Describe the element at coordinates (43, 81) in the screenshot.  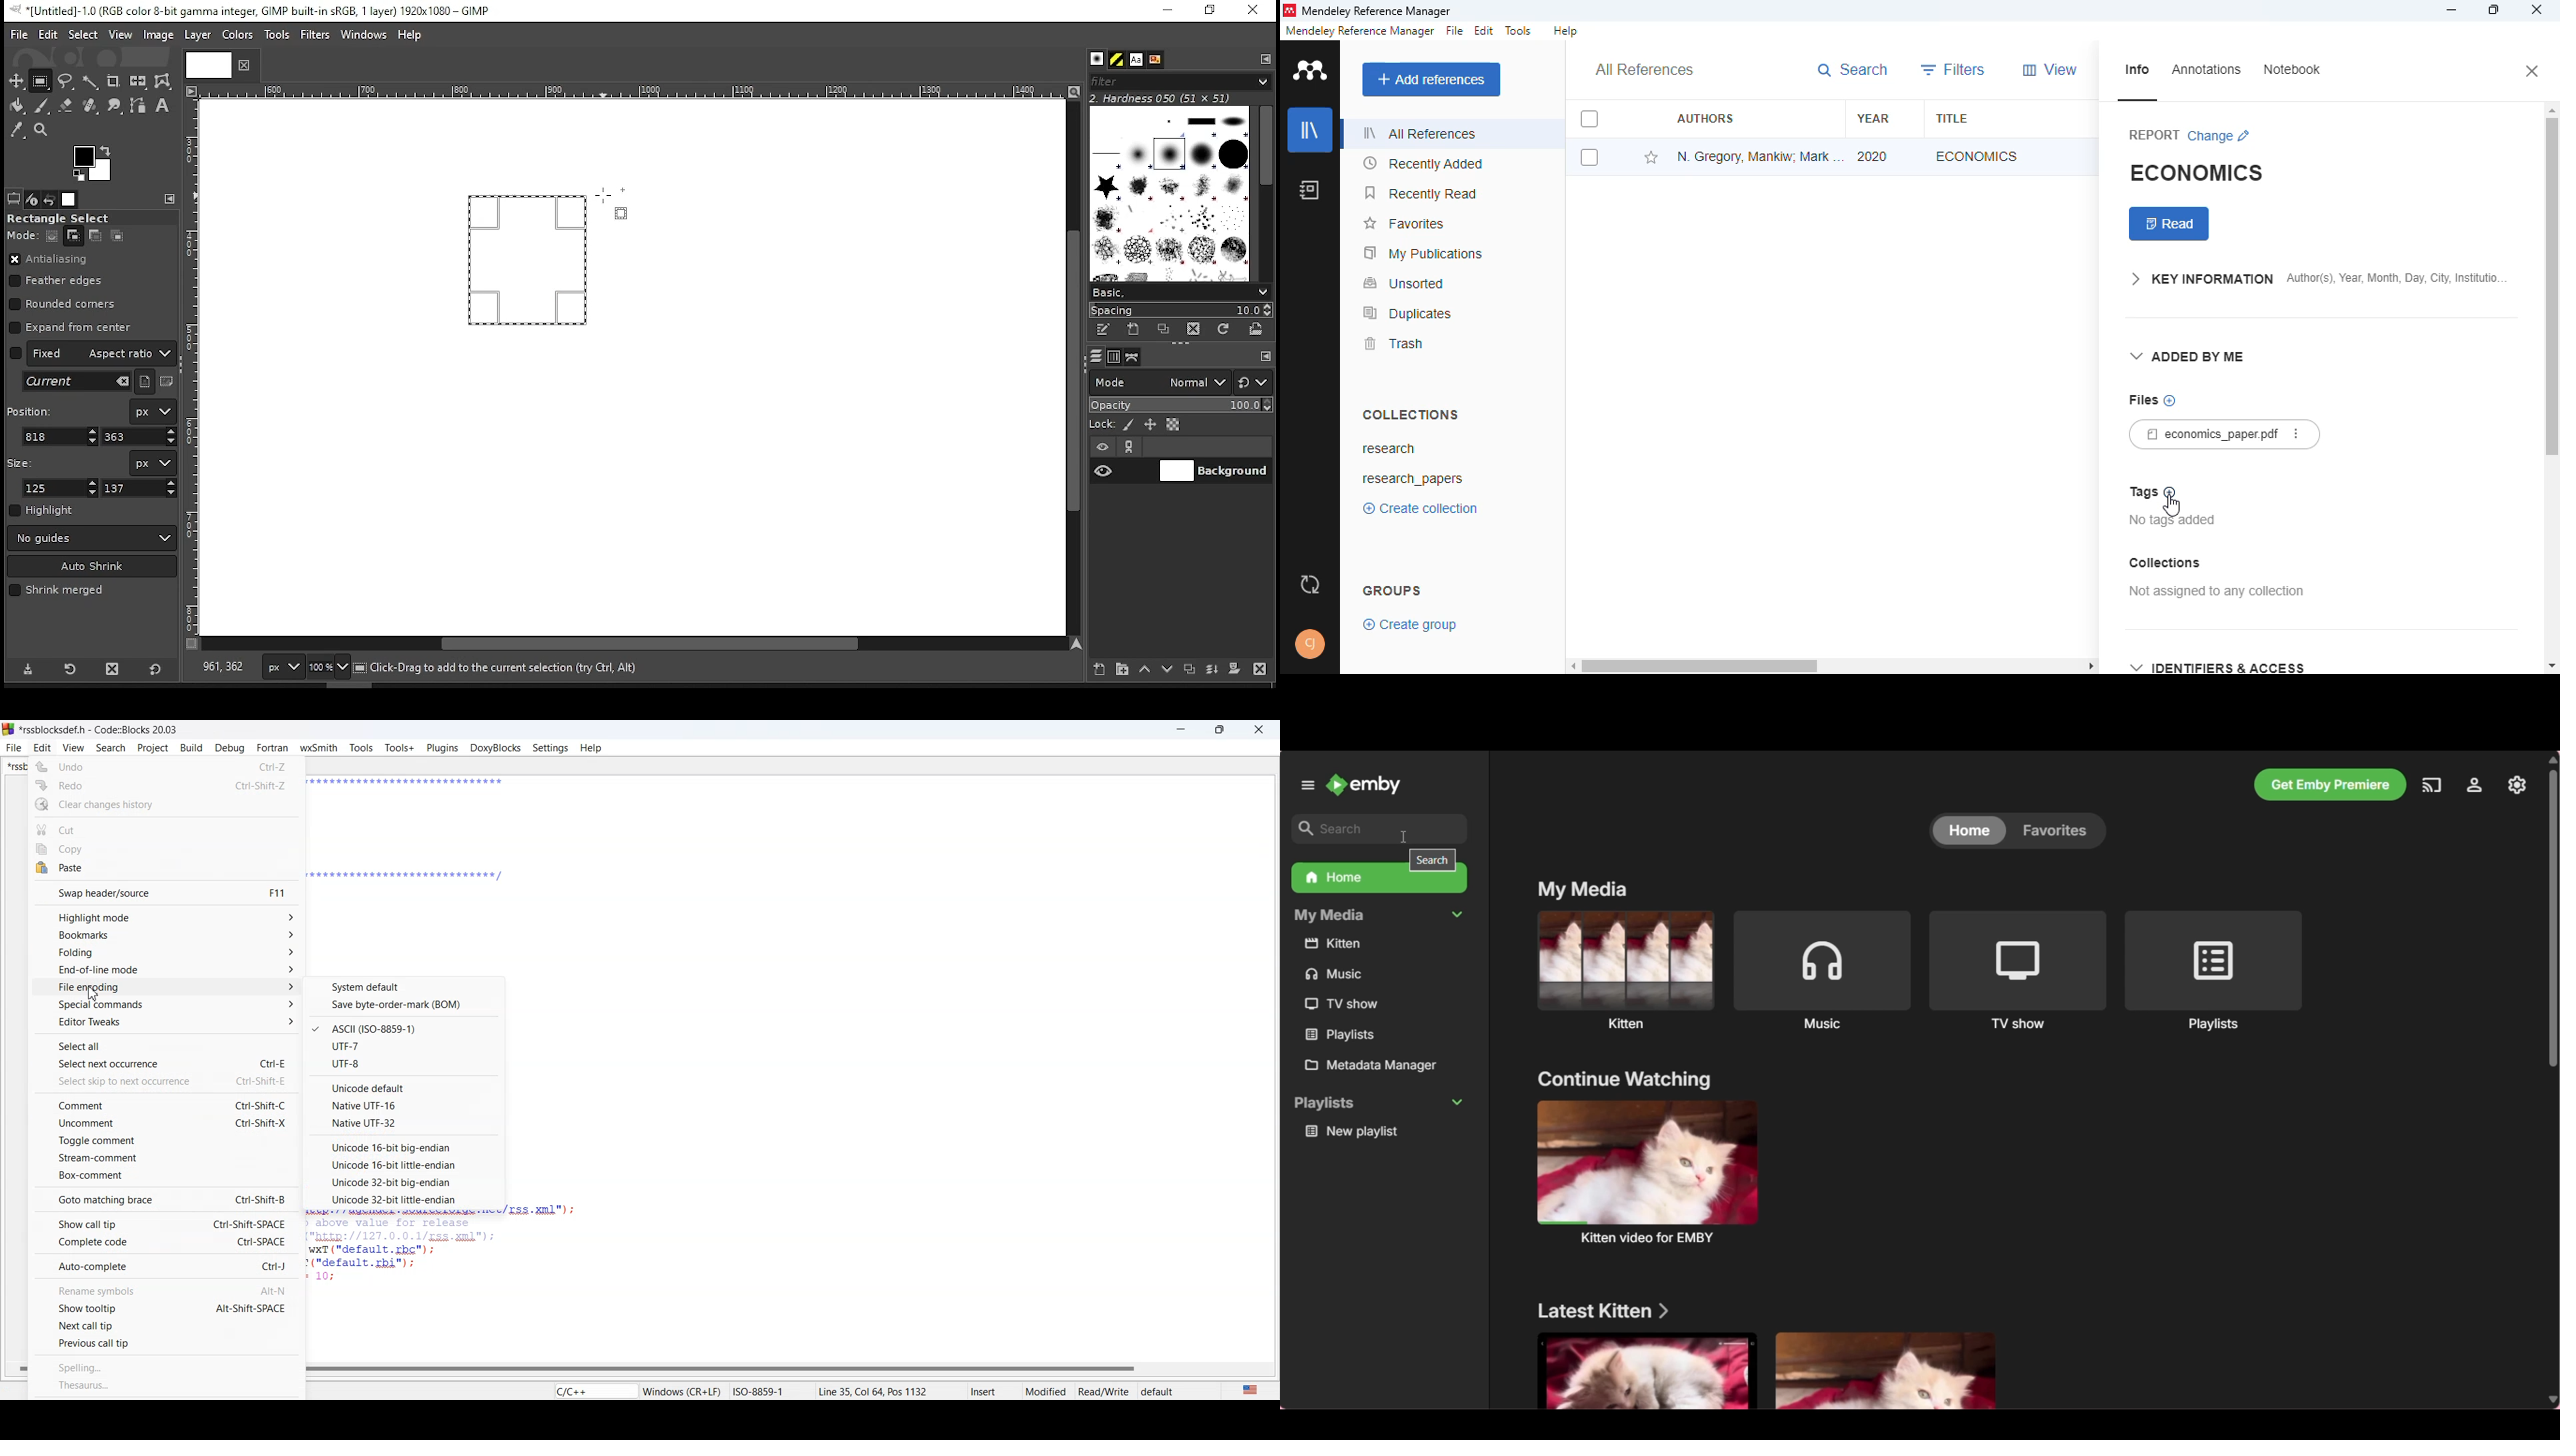
I see `rectangular selection tool` at that location.